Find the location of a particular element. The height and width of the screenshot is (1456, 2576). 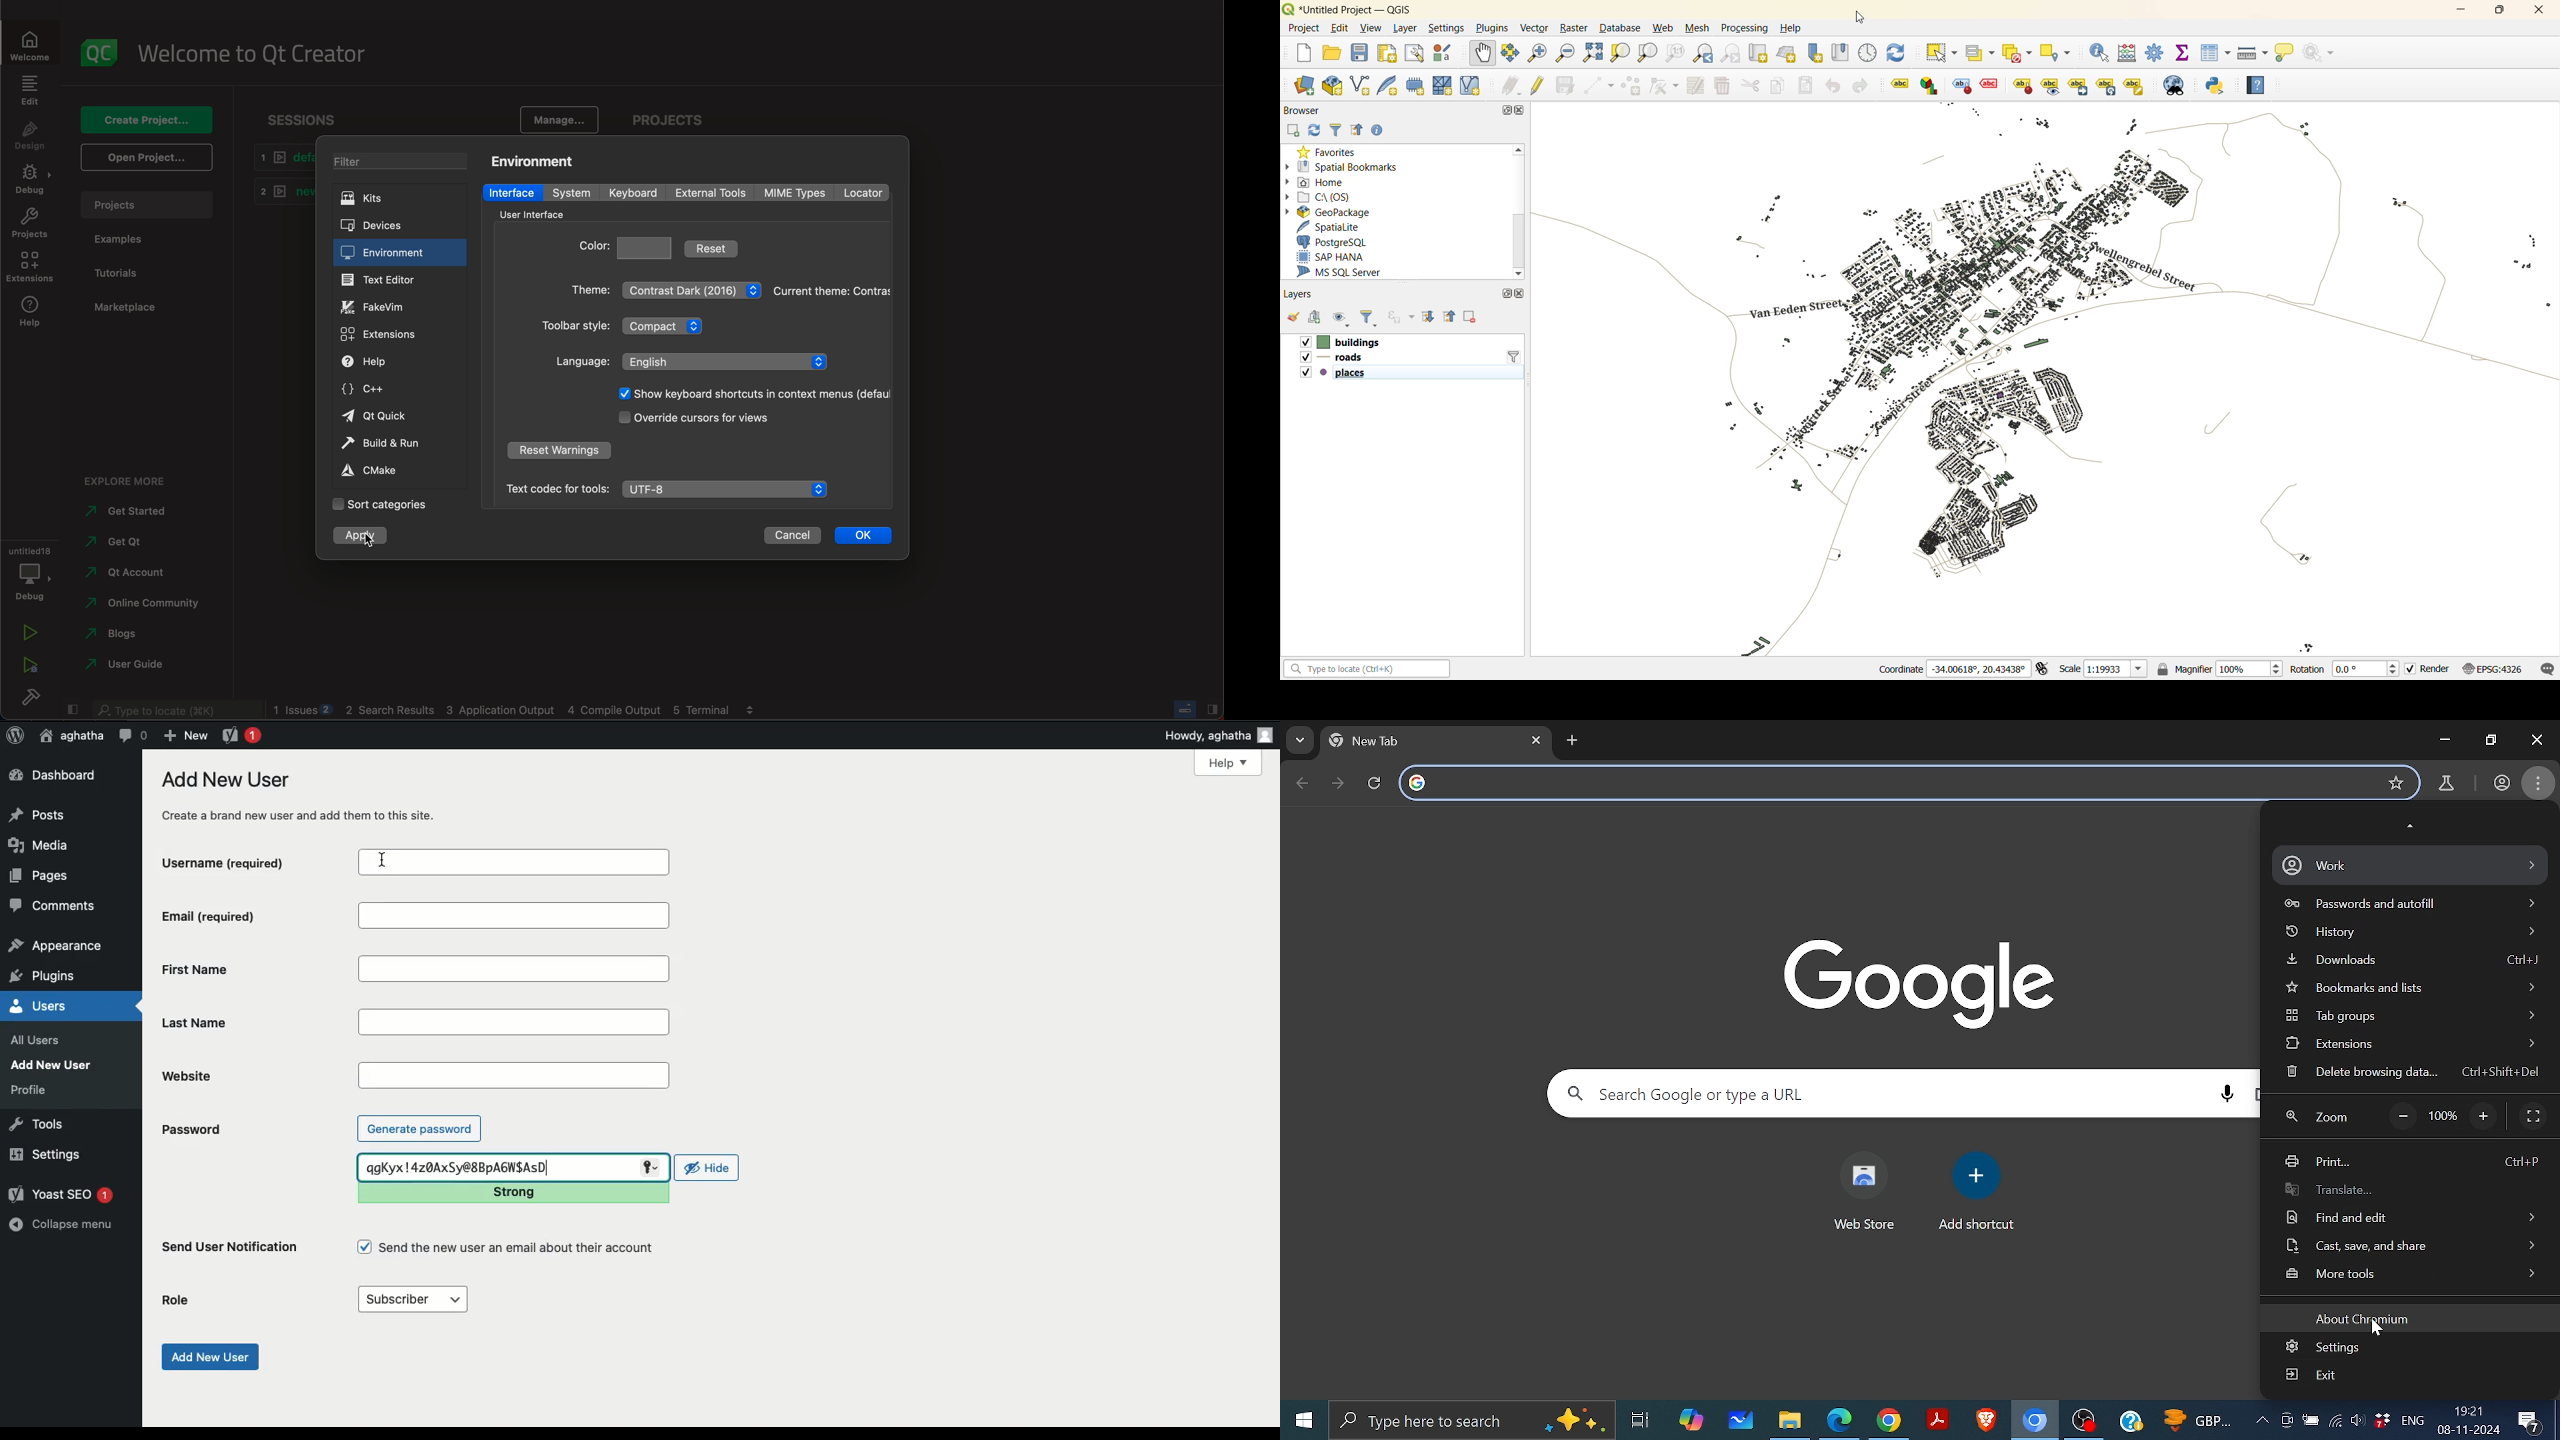

Email is located at coordinates (516, 917).